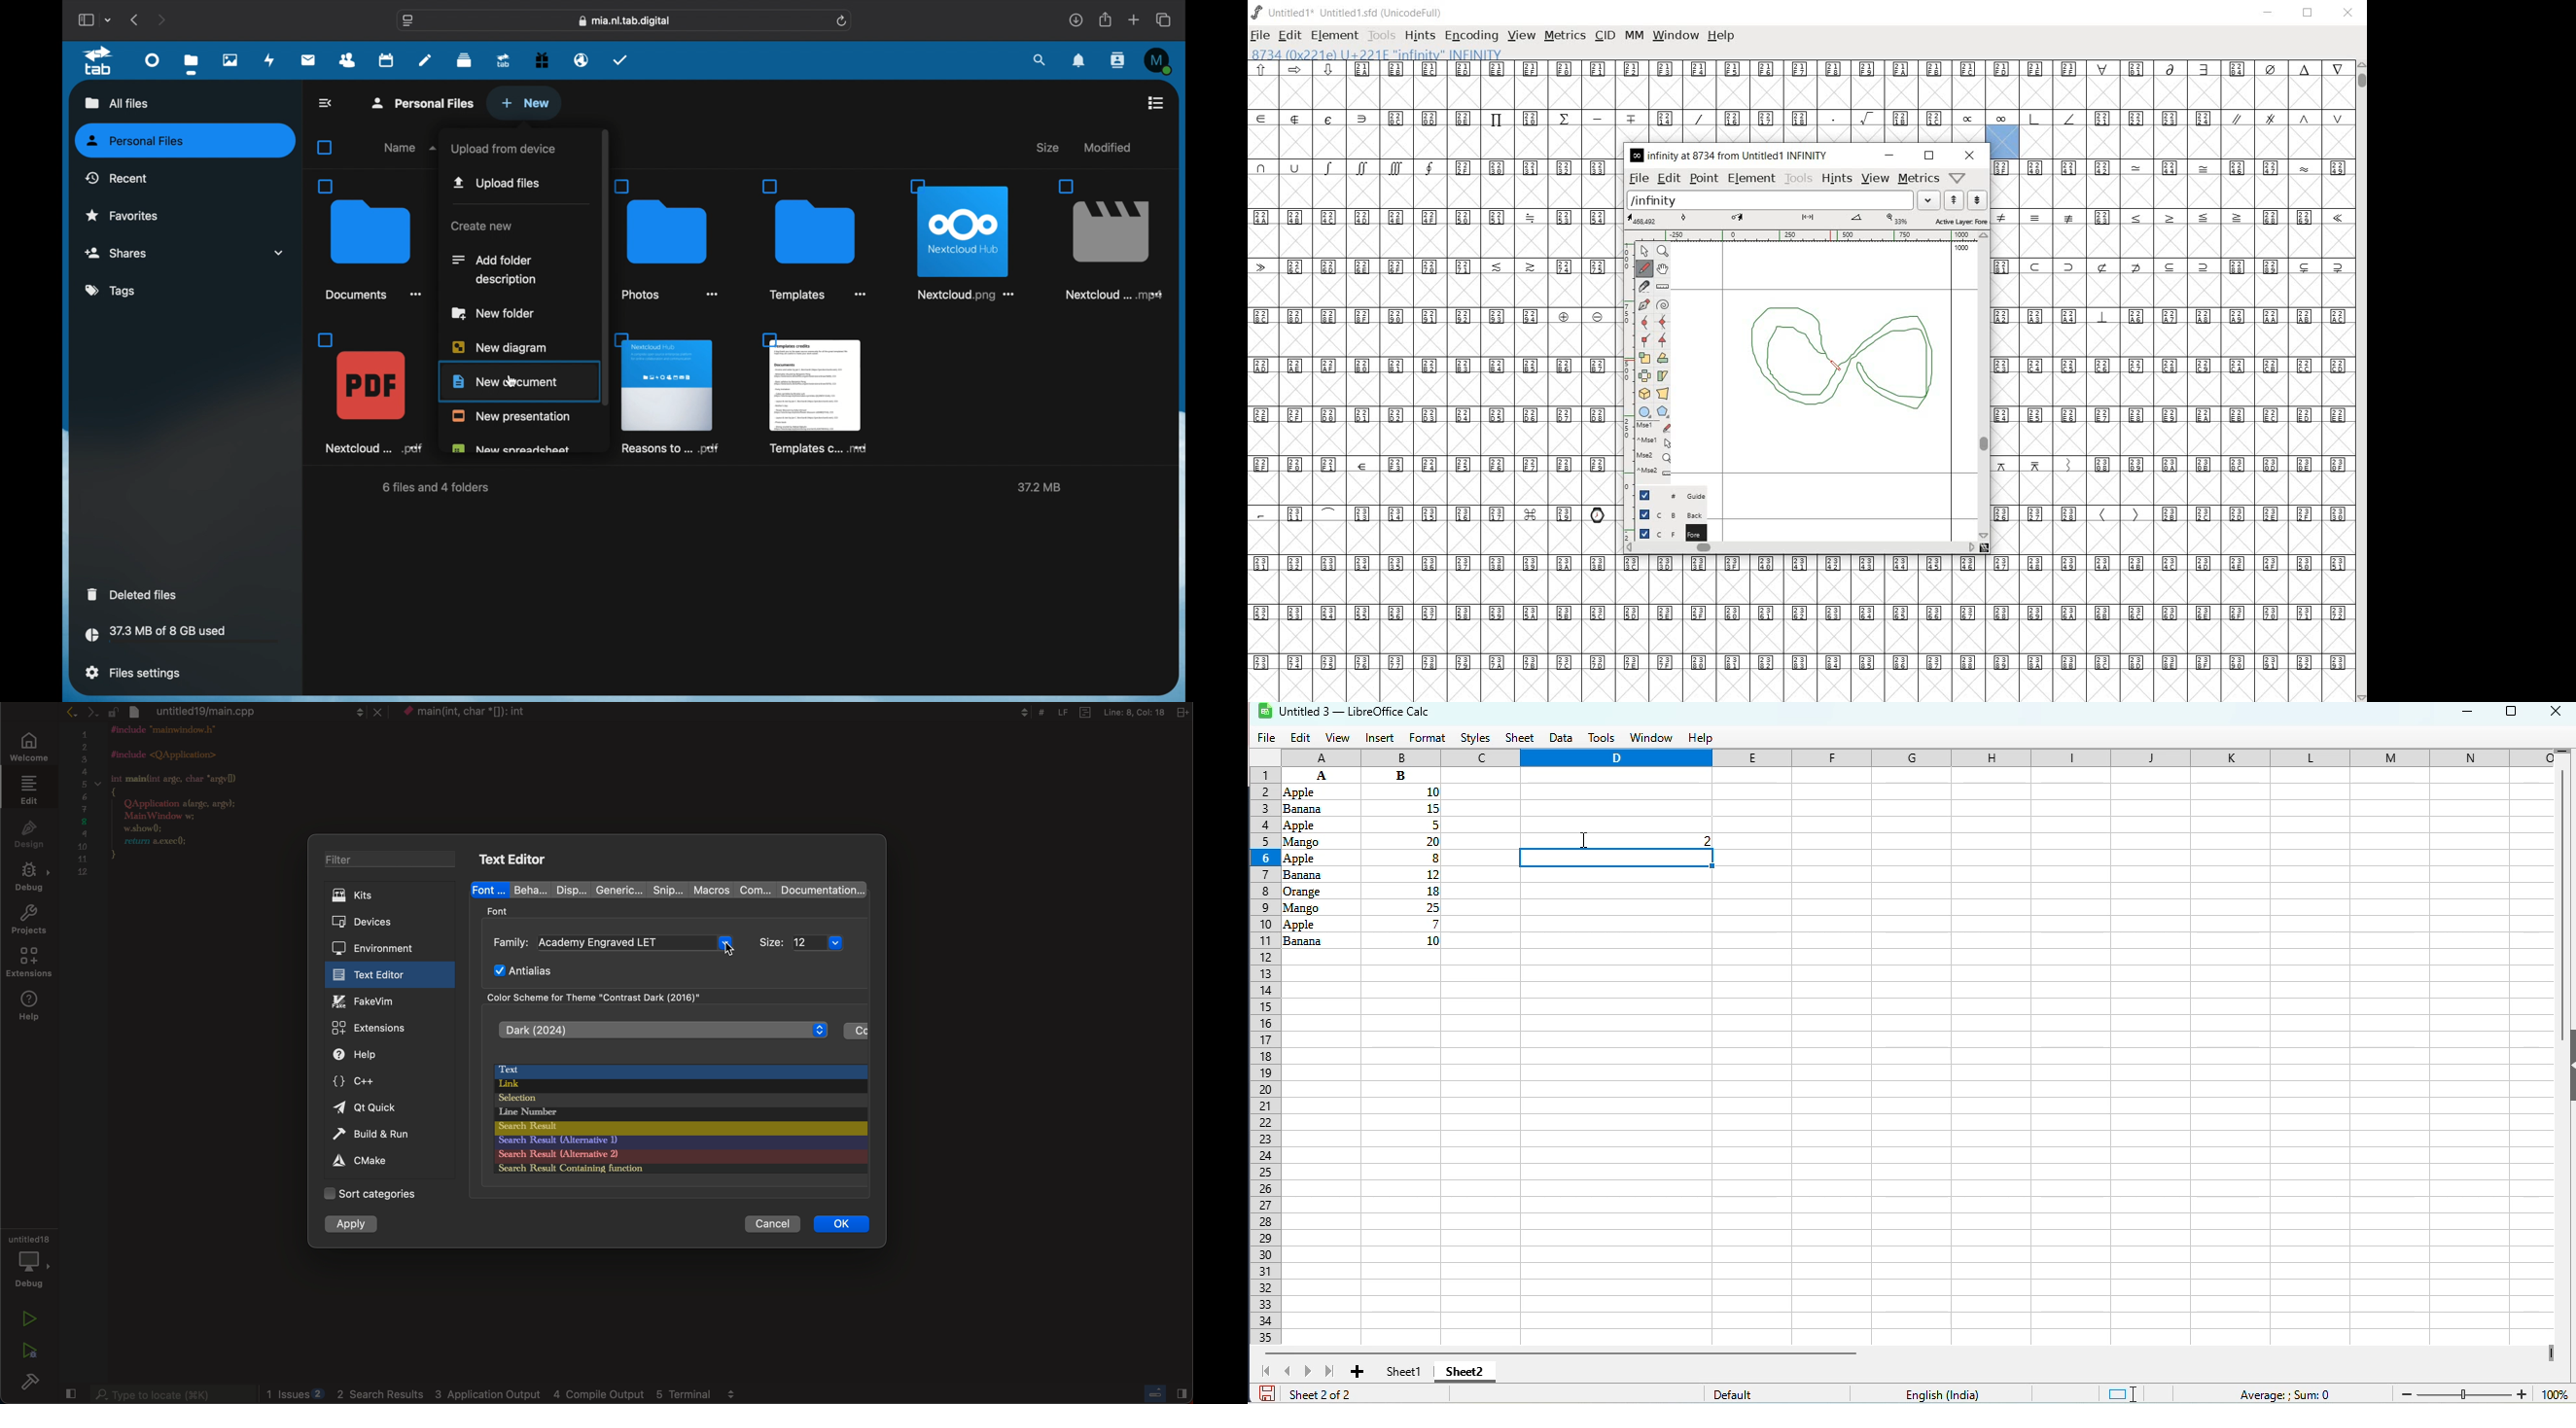 Image resolution: width=2576 pixels, height=1428 pixels. I want to click on Unicode code points, so click(1437, 316).